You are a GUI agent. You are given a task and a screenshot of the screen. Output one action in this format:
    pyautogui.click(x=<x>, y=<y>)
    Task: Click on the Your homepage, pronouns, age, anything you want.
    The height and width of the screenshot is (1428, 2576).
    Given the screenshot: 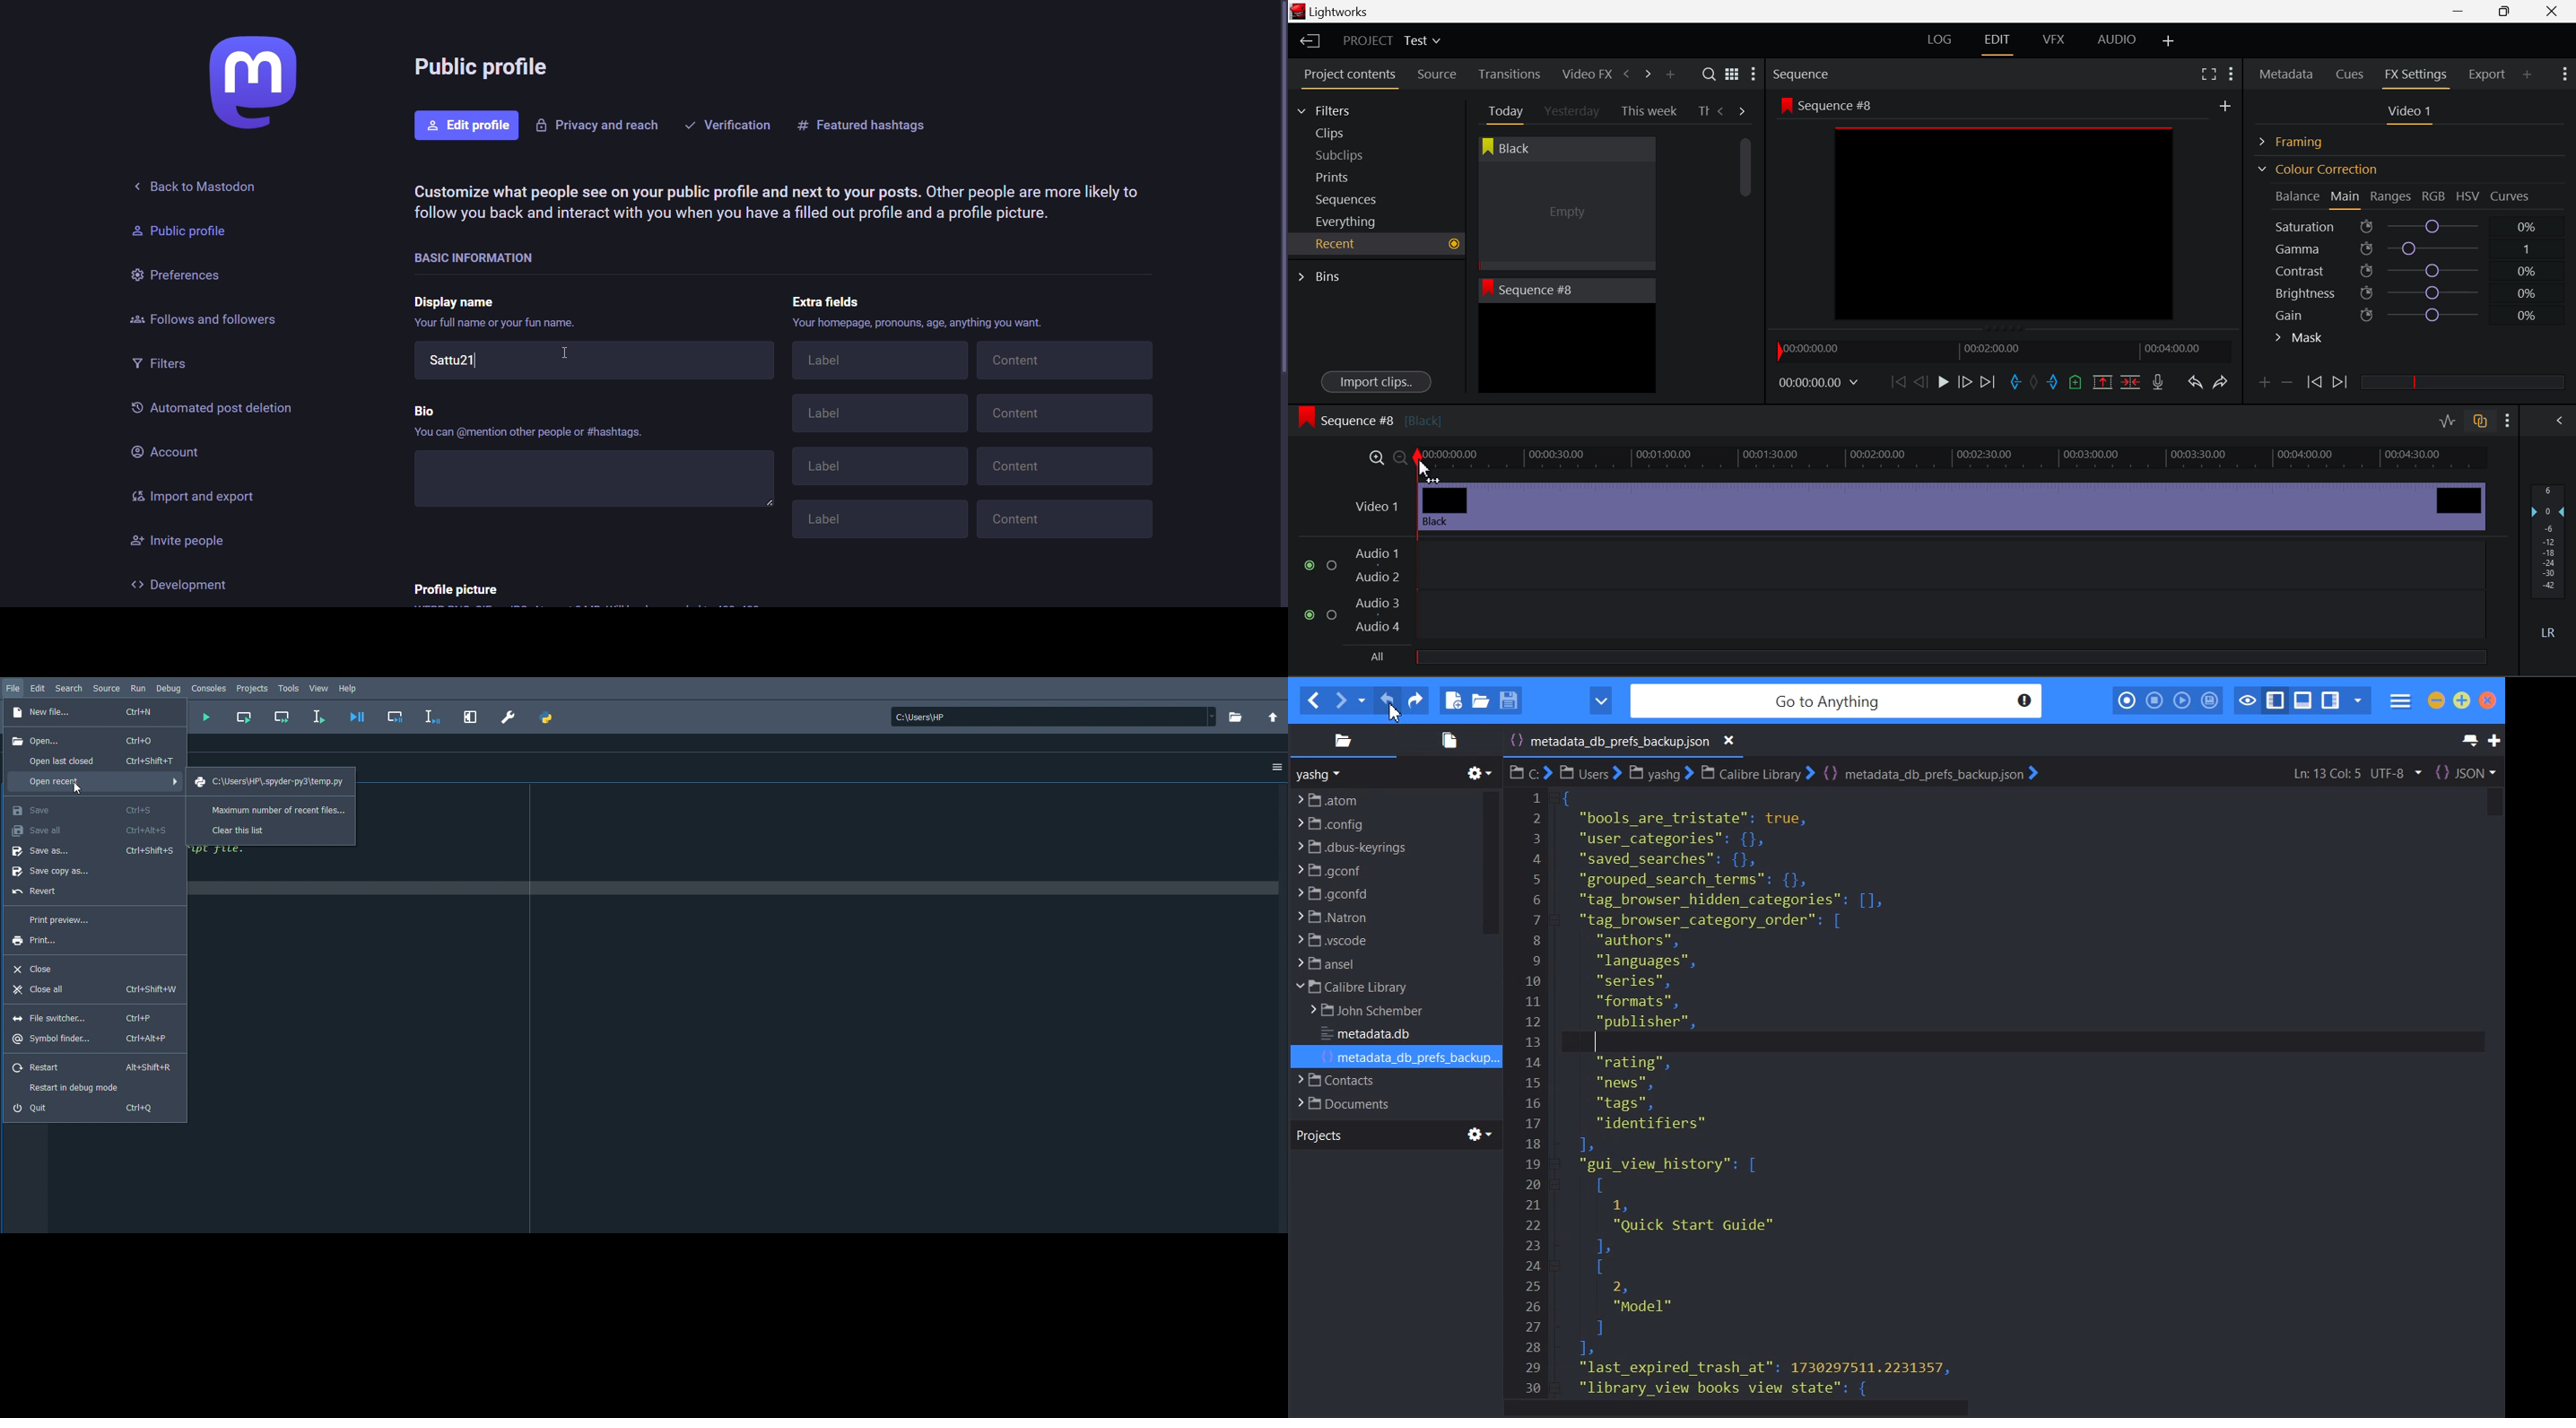 What is the action you would take?
    pyautogui.click(x=913, y=323)
    